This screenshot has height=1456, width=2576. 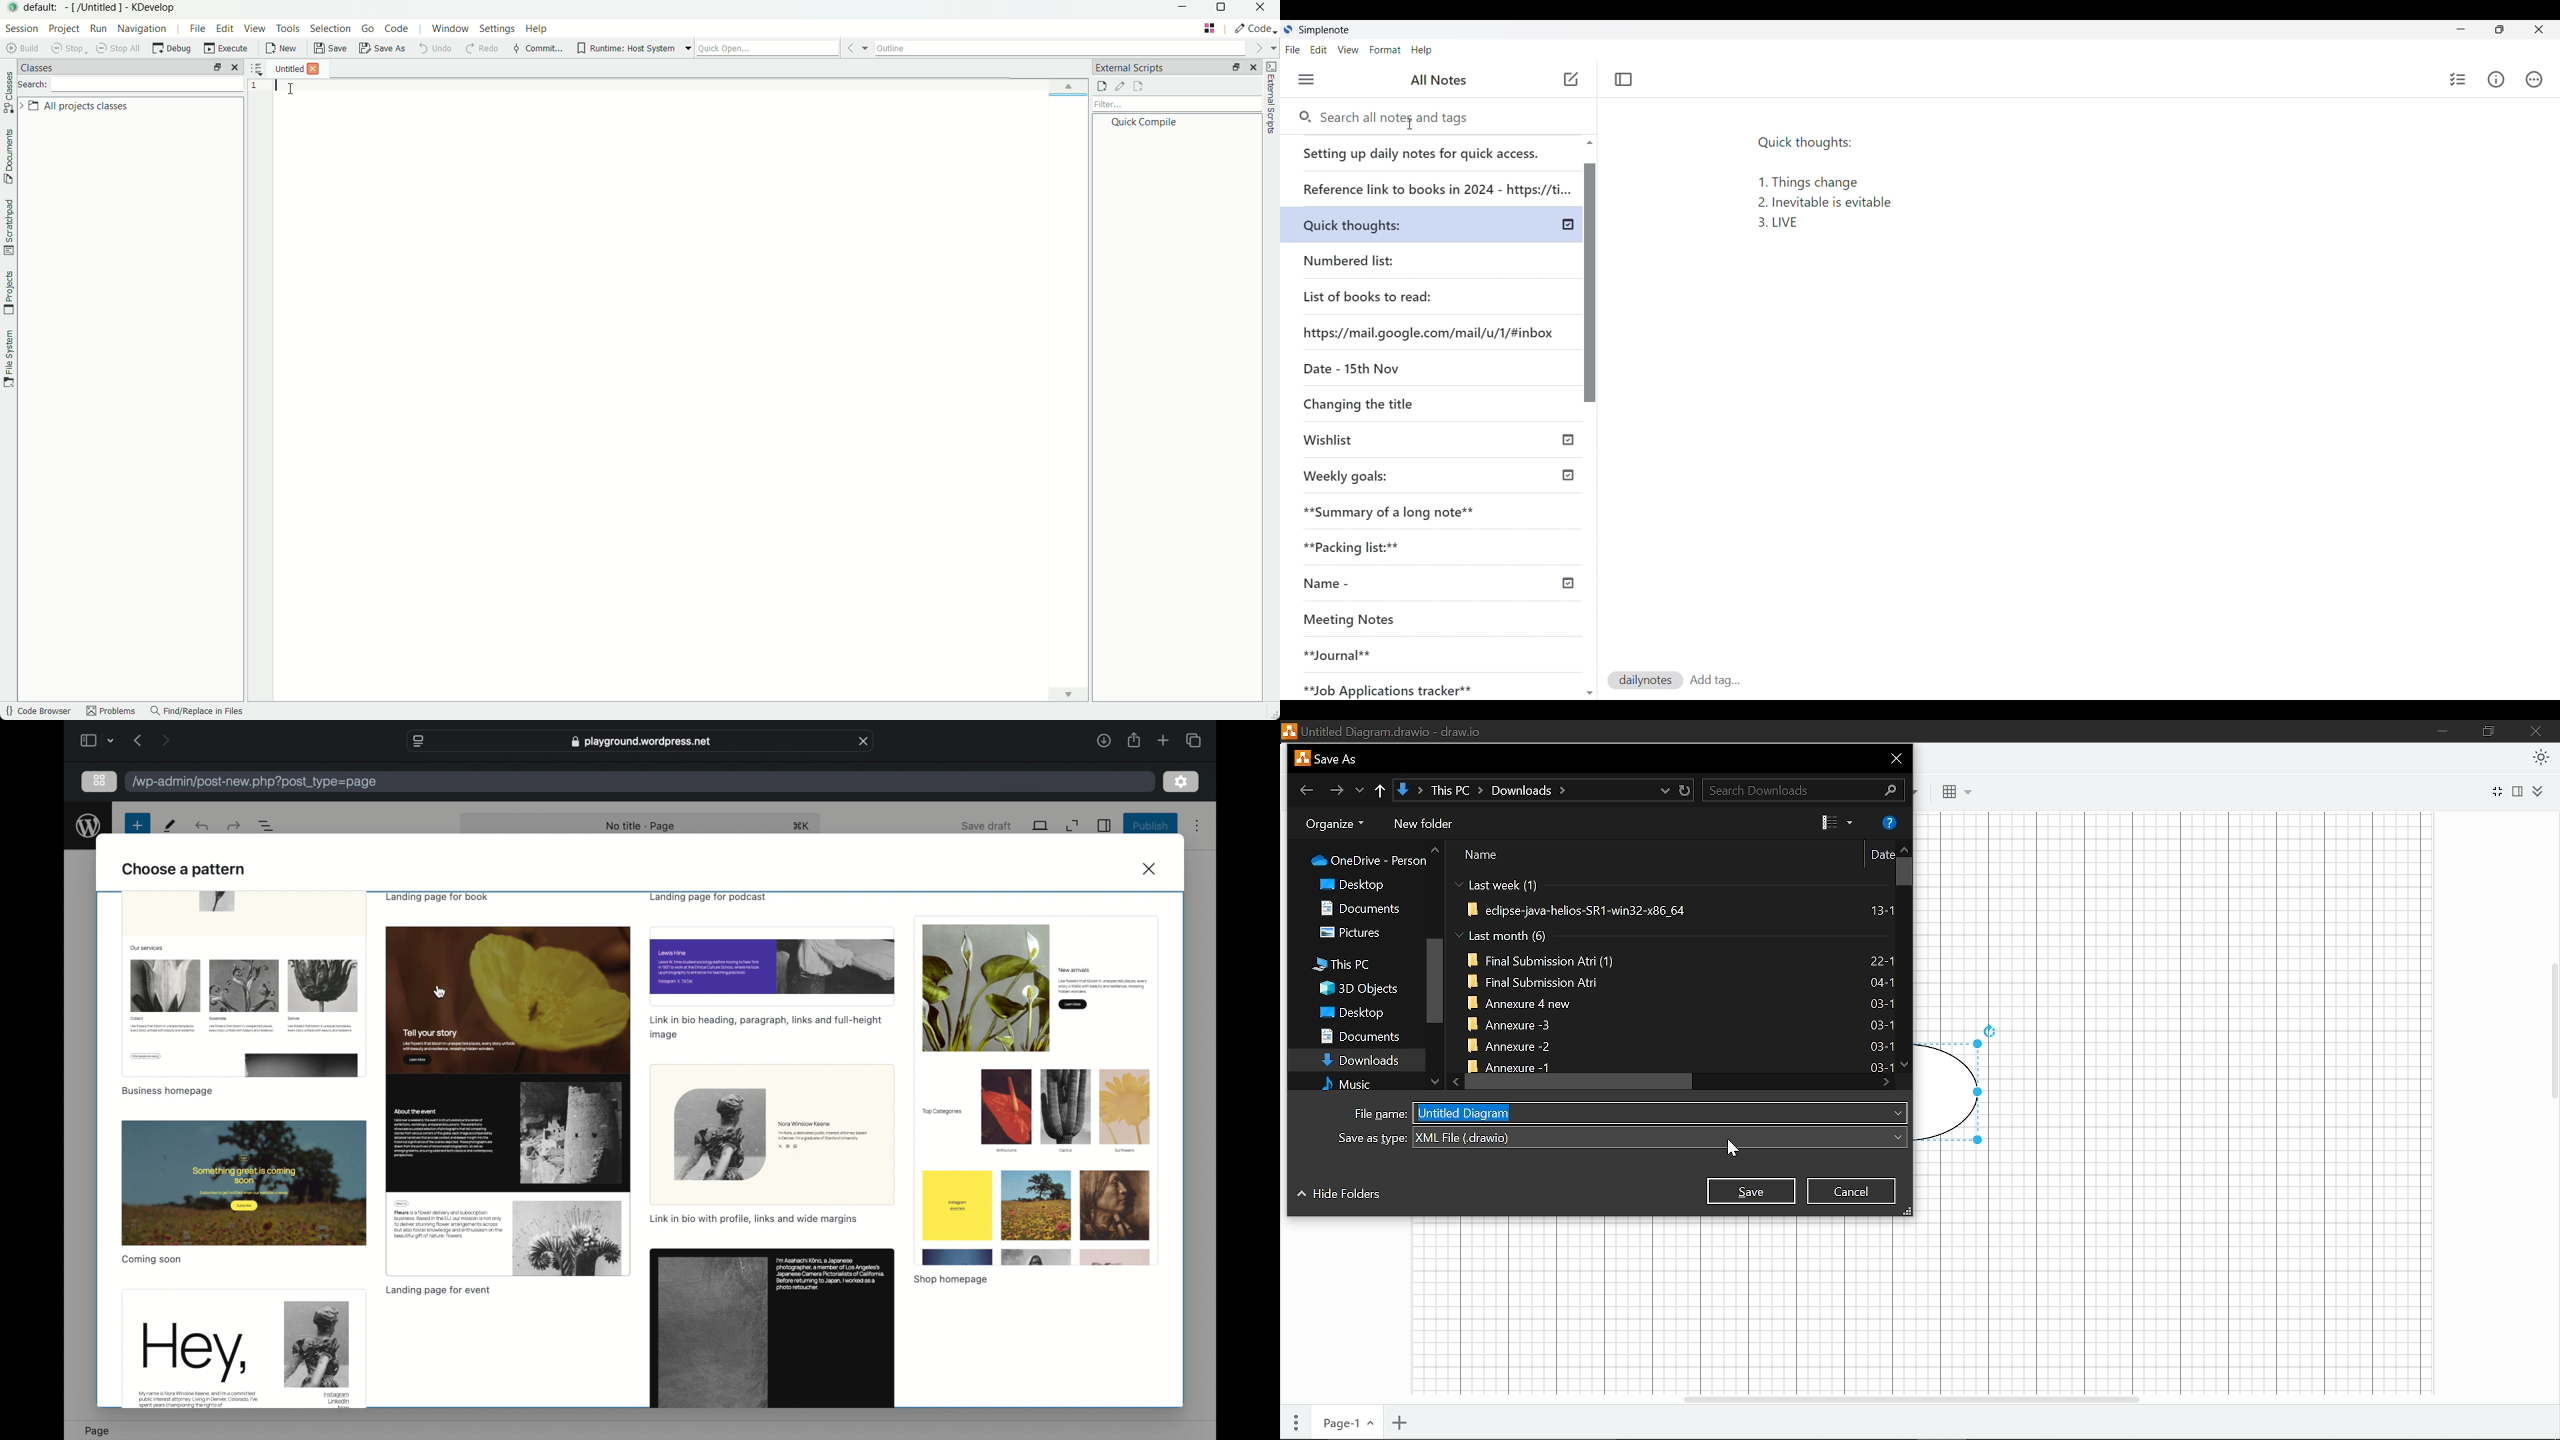 What do you see at coordinates (1715, 679) in the screenshot?
I see `Add tag` at bounding box center [1715, 679].